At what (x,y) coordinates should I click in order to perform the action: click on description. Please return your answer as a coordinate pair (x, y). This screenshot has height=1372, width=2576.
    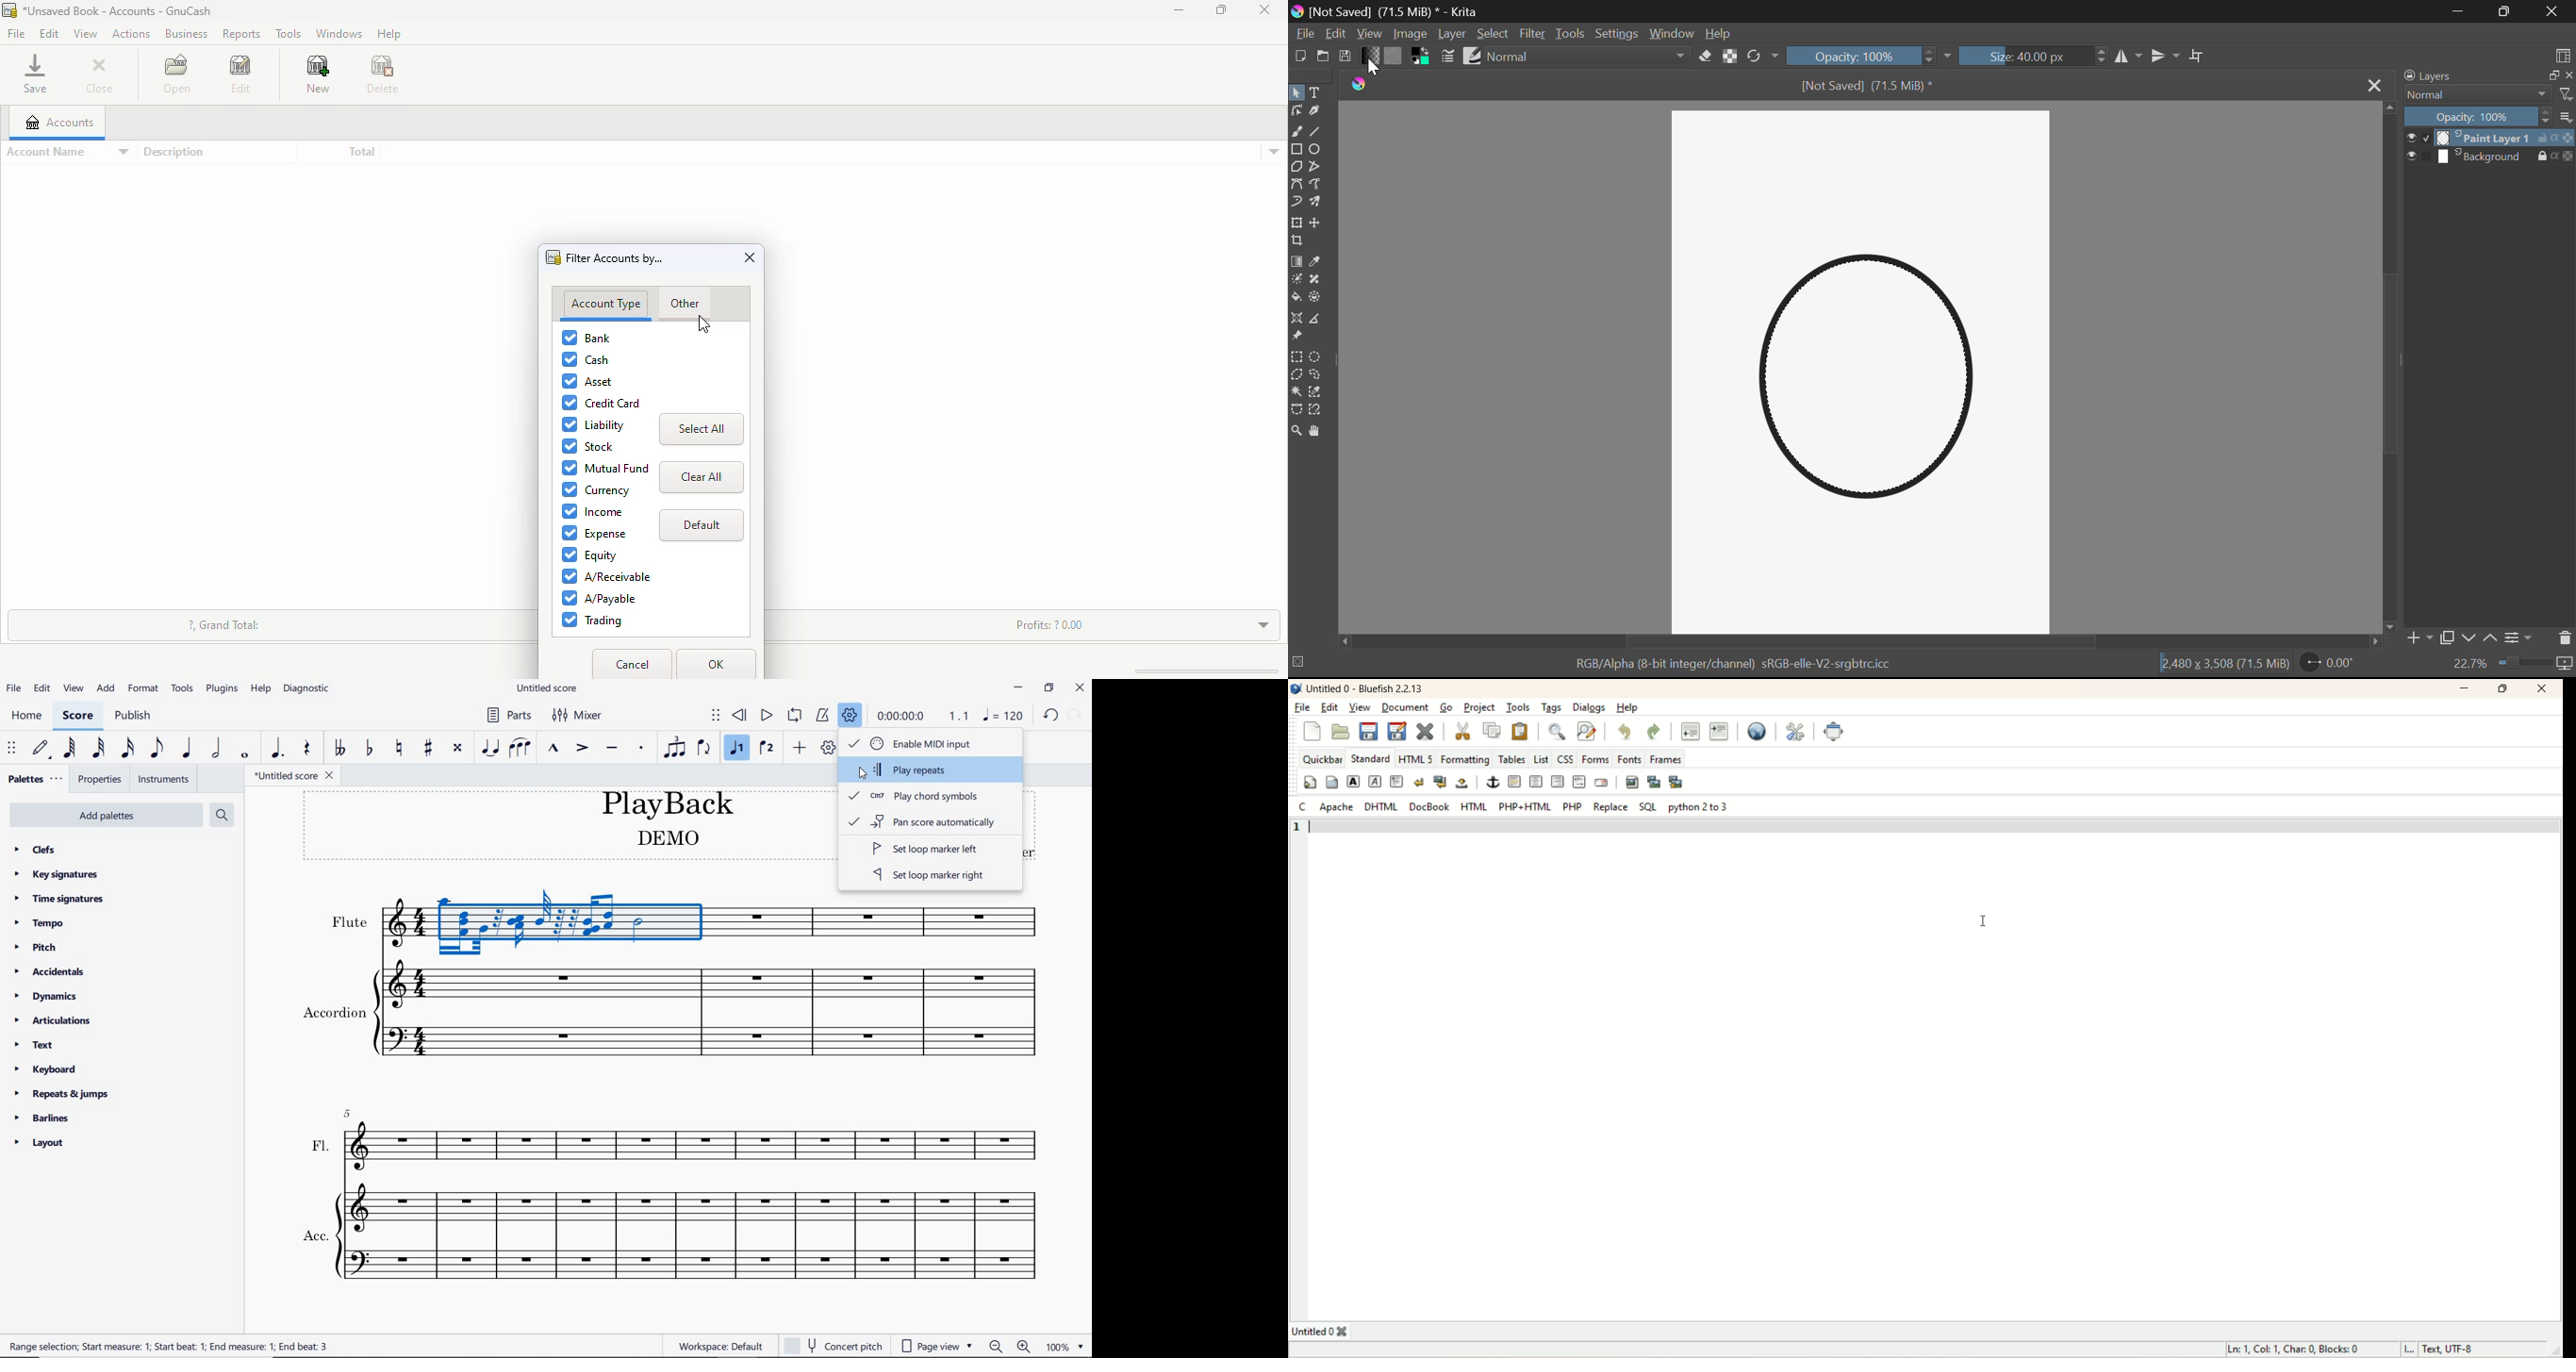
    Looking at the image, I should click on (173, 152).